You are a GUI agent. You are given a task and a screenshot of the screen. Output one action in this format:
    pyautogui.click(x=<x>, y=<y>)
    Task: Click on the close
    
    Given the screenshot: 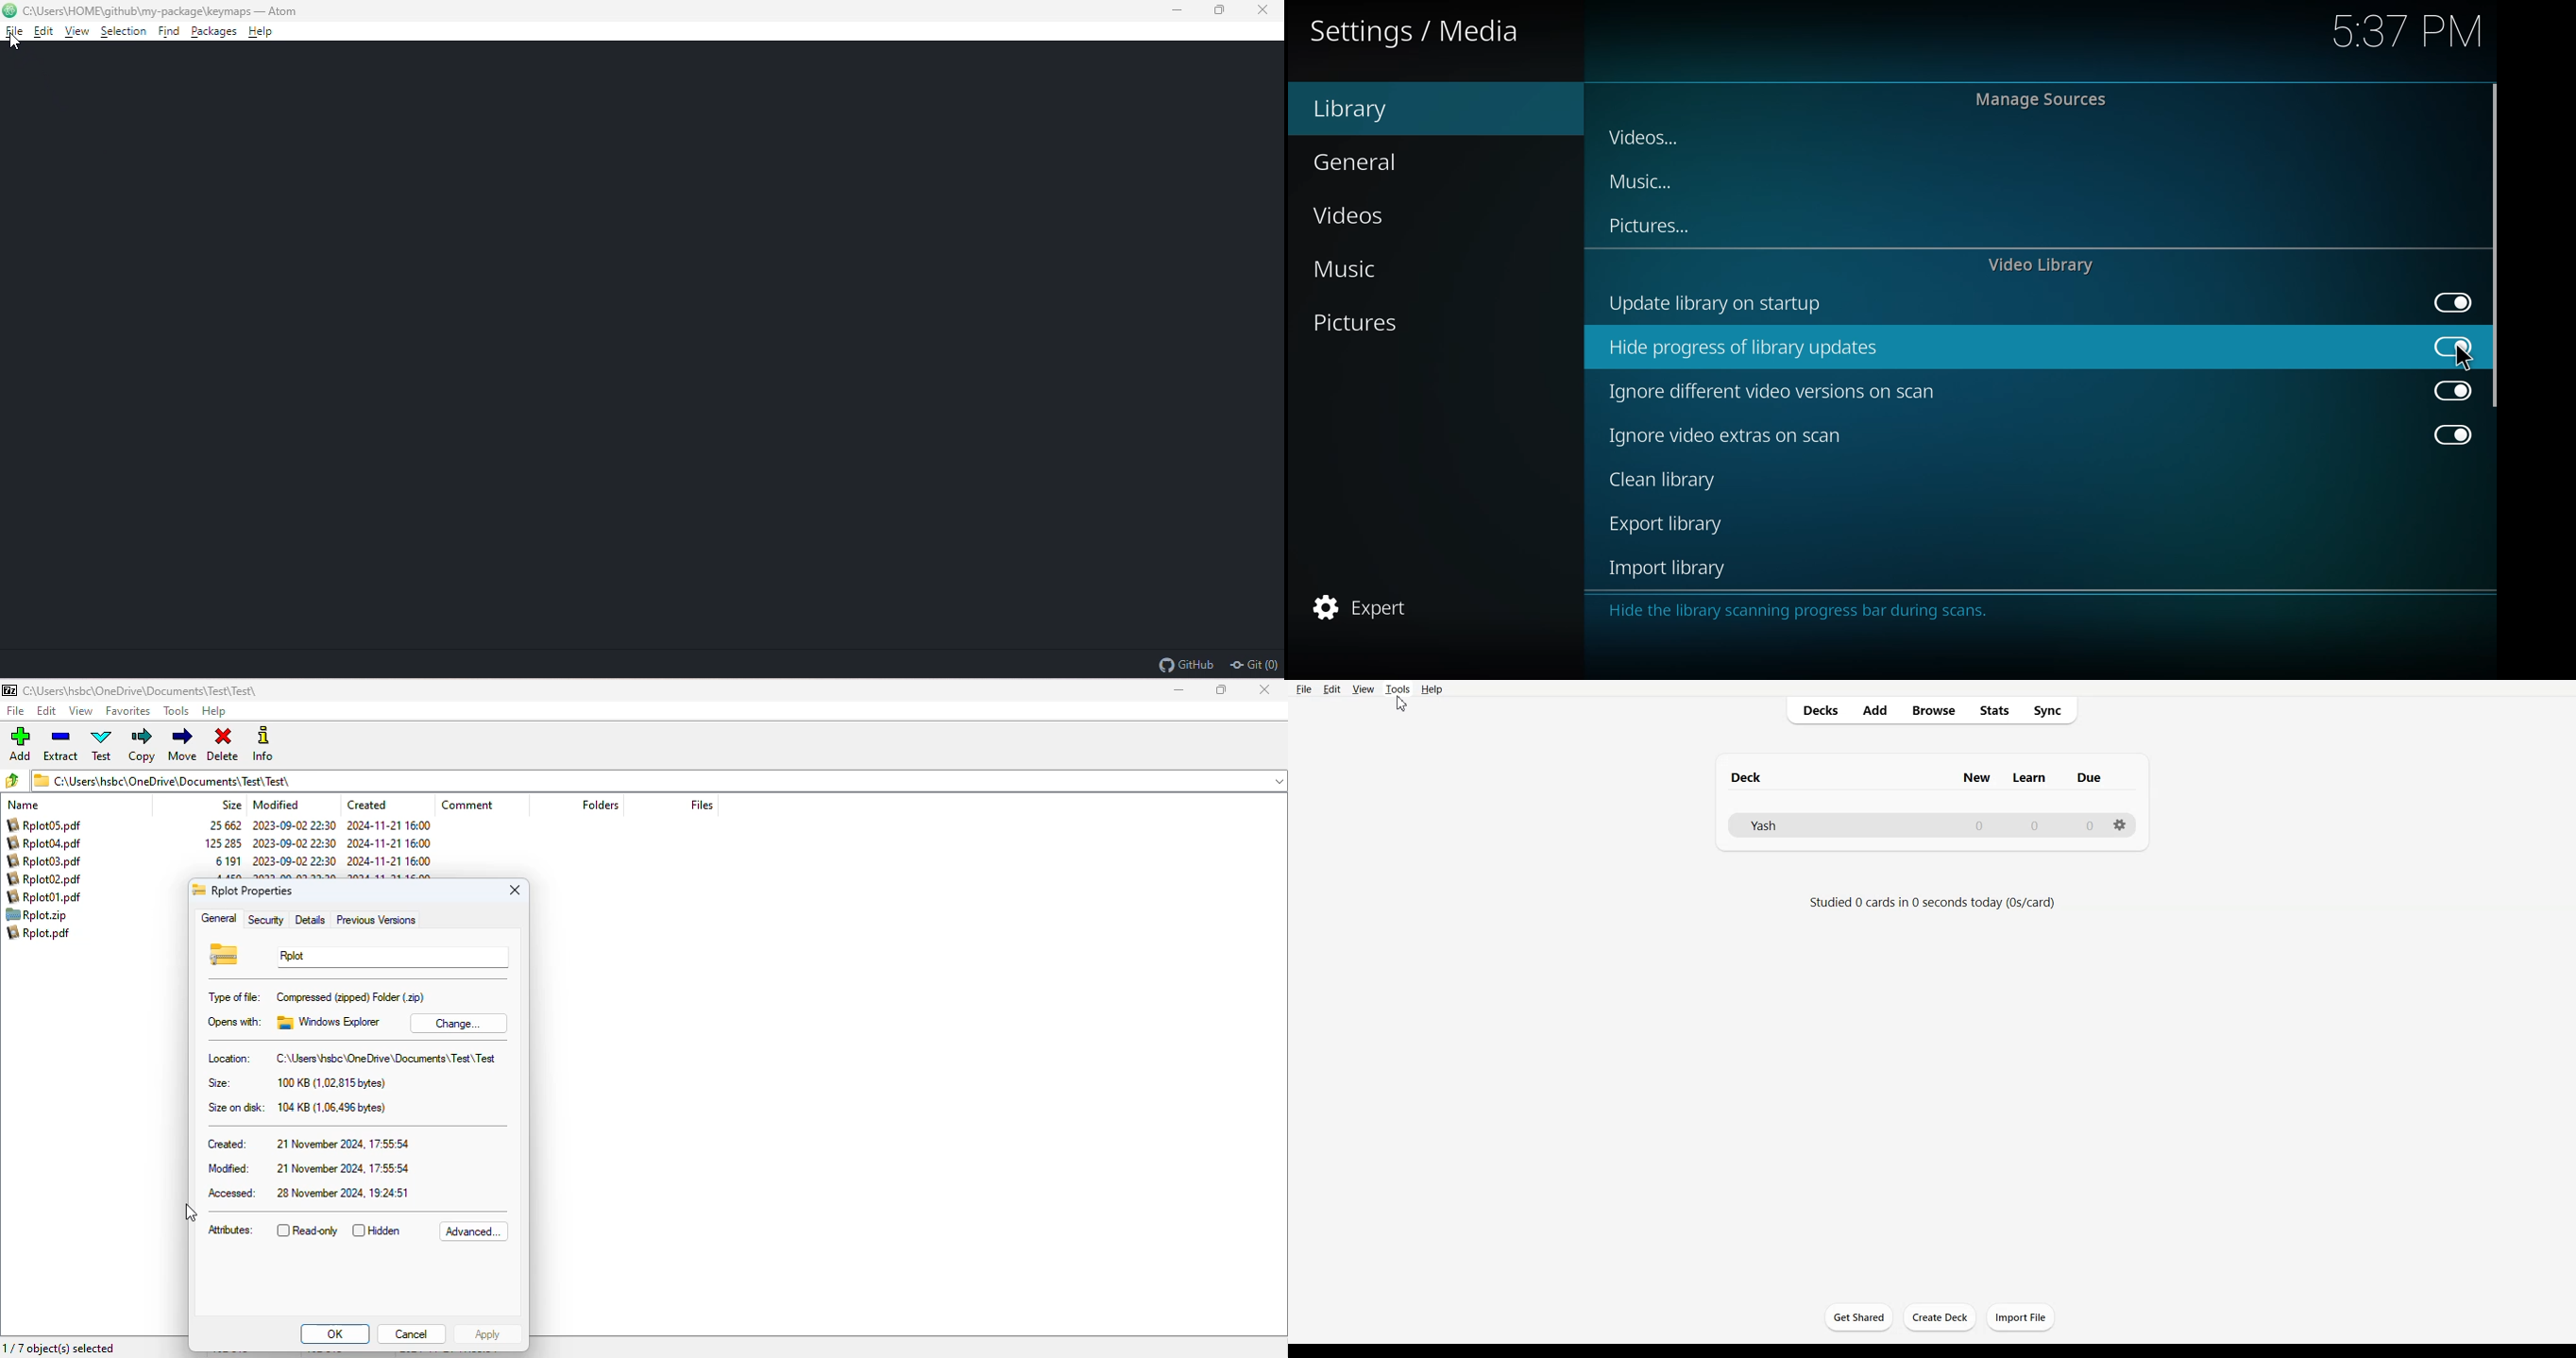 What is the action you would take?
    pyautogui.click(x=515, y=890)
    